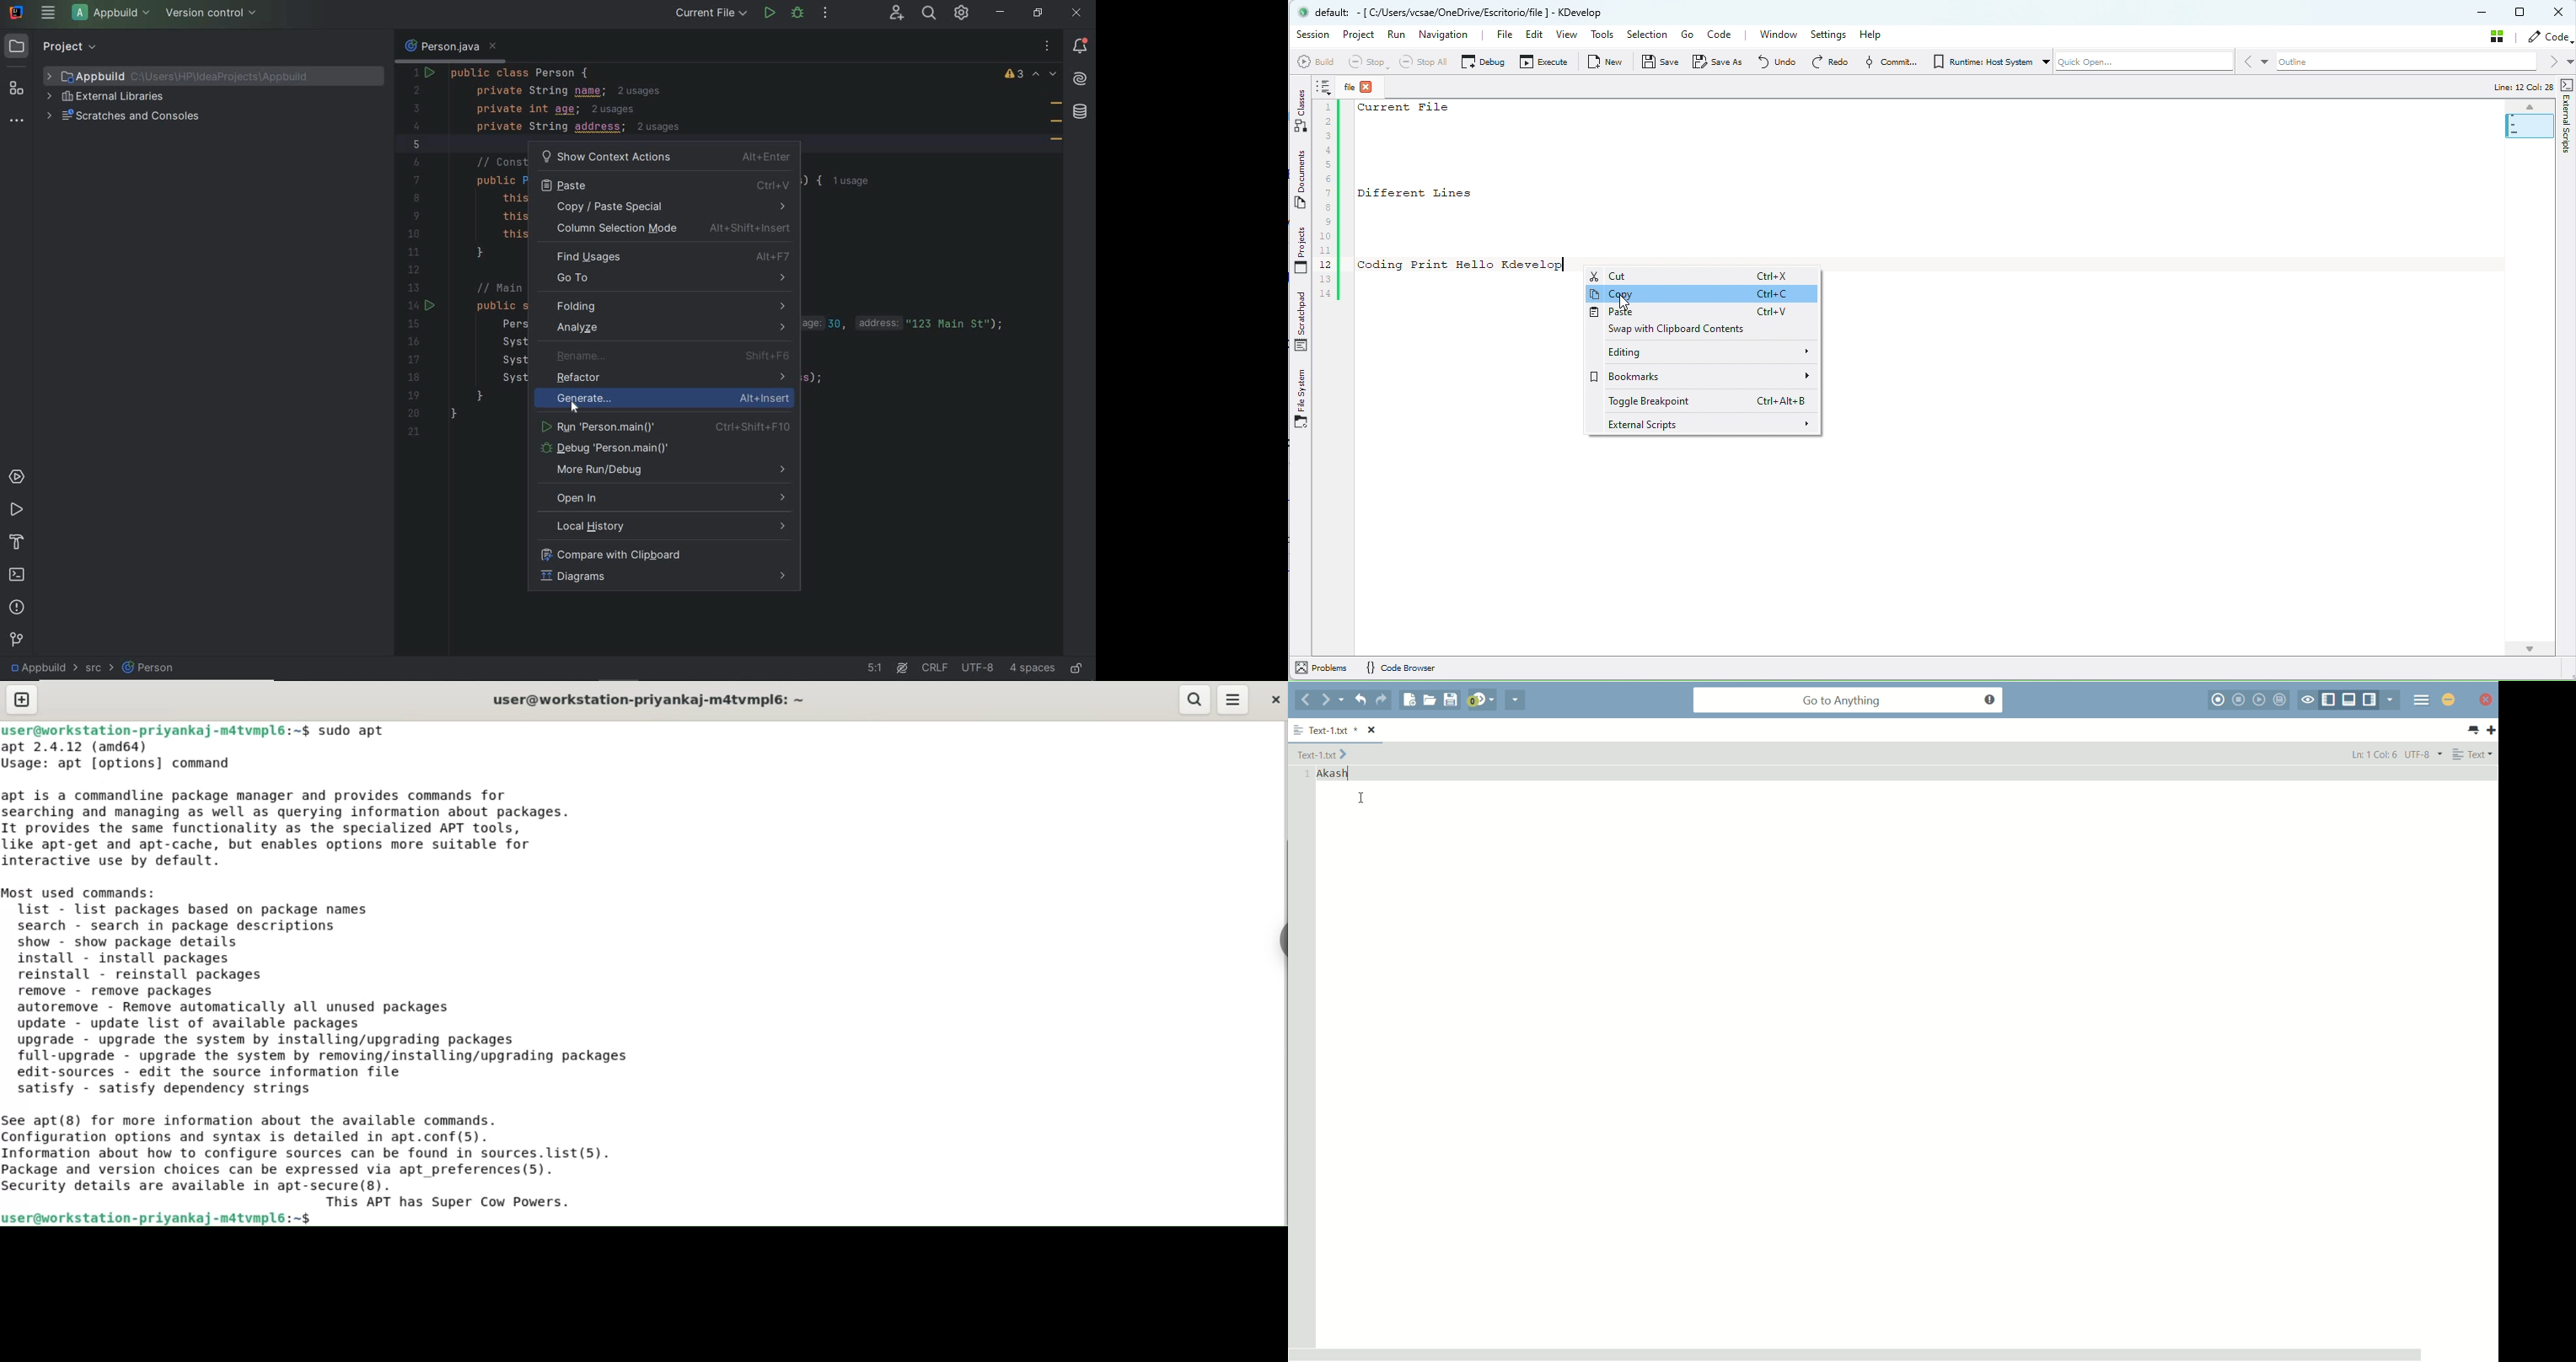 The width and height of the screenshot is (2576, 1372). I want to click on person.java, so click(449, 47).